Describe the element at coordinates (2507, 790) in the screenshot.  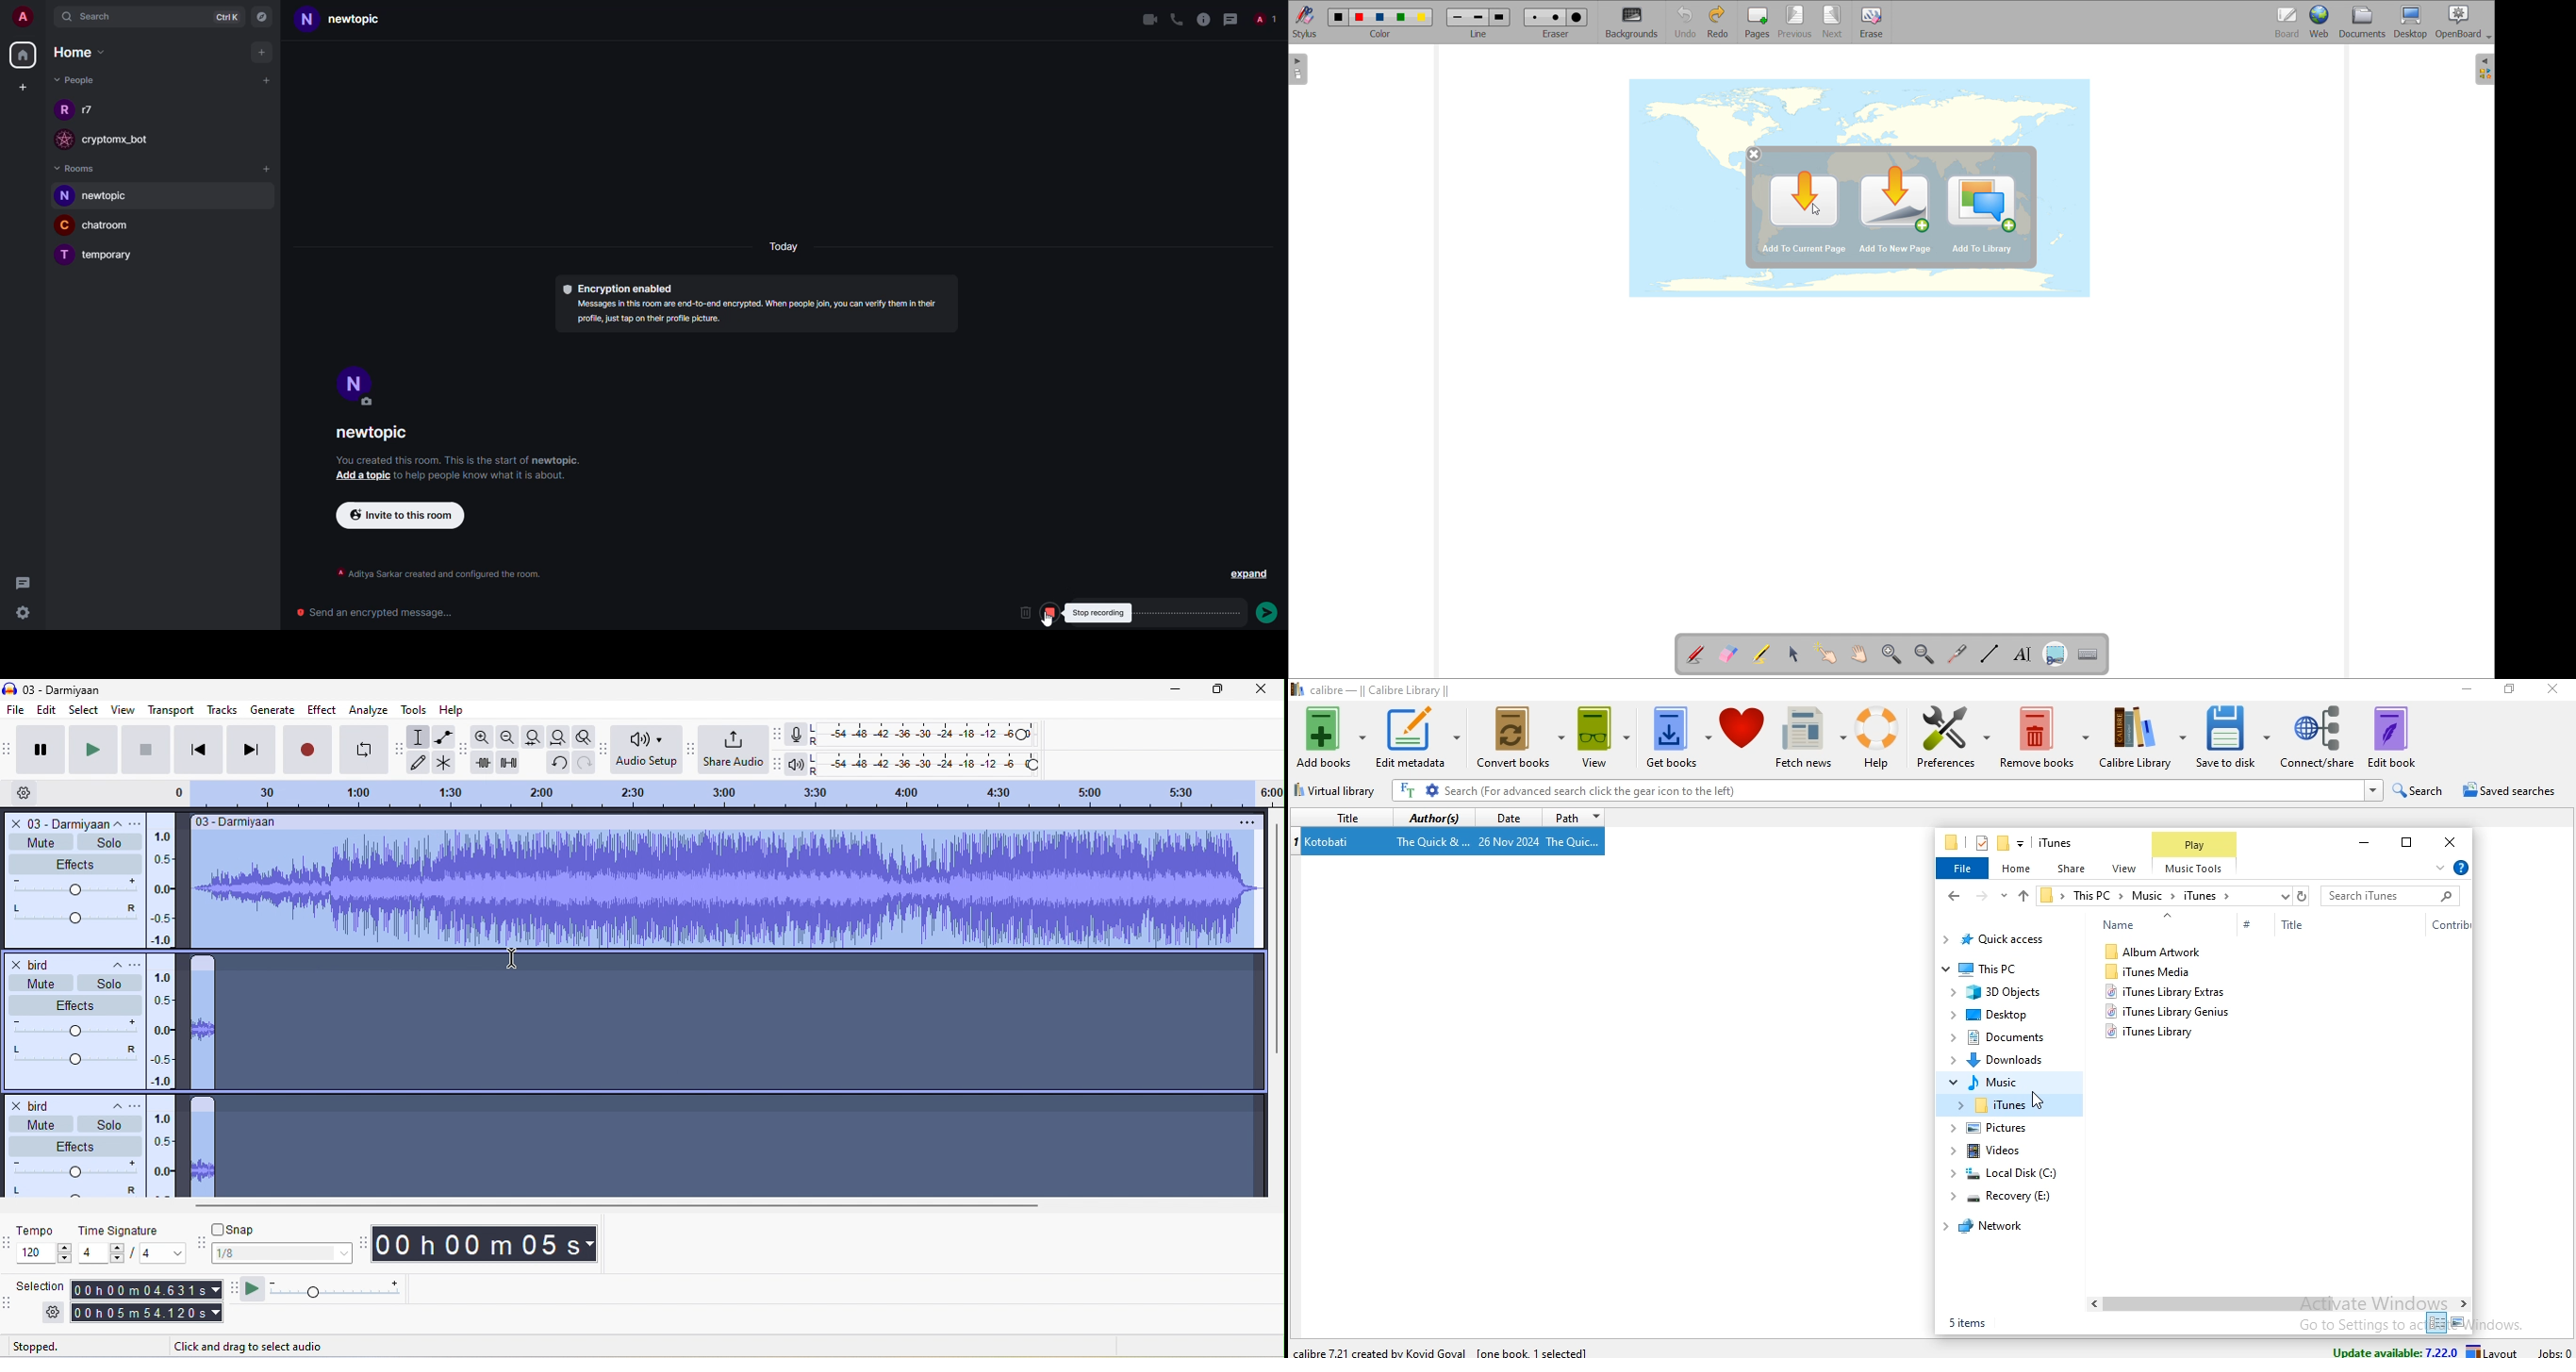
I see ` saved searches` at that location.